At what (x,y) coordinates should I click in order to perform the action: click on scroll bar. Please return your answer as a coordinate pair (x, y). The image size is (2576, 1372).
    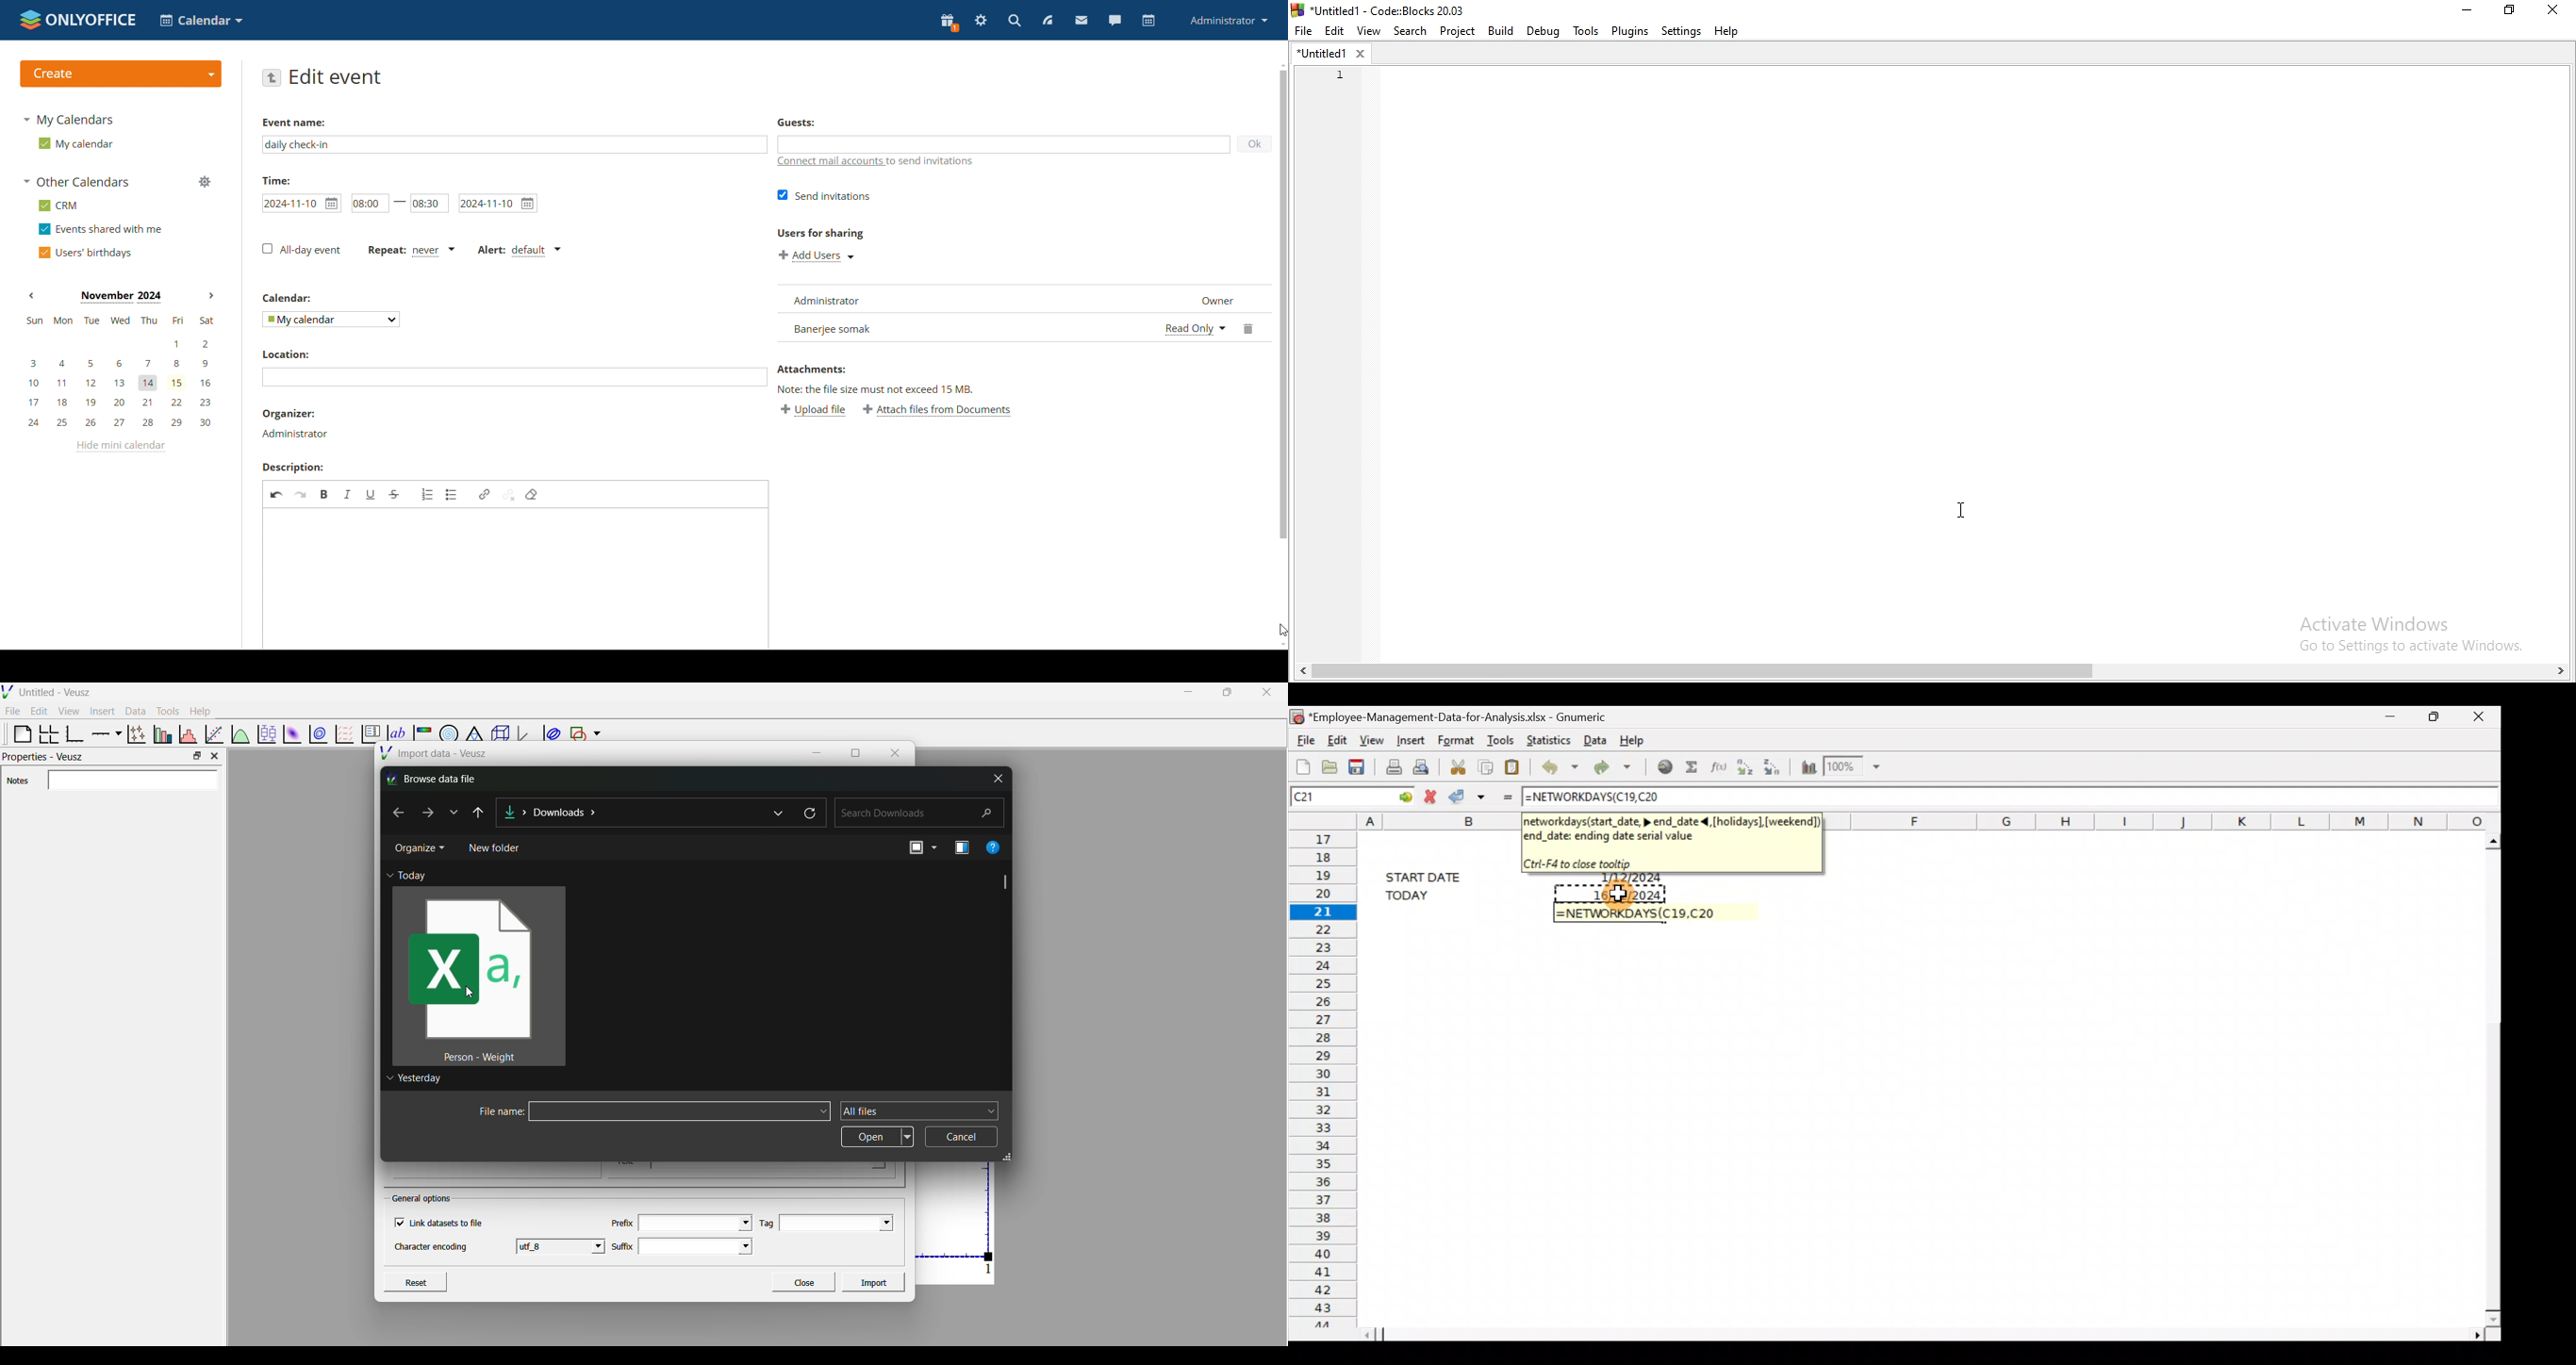
    Looking at the image, I should click on (1932, 672).